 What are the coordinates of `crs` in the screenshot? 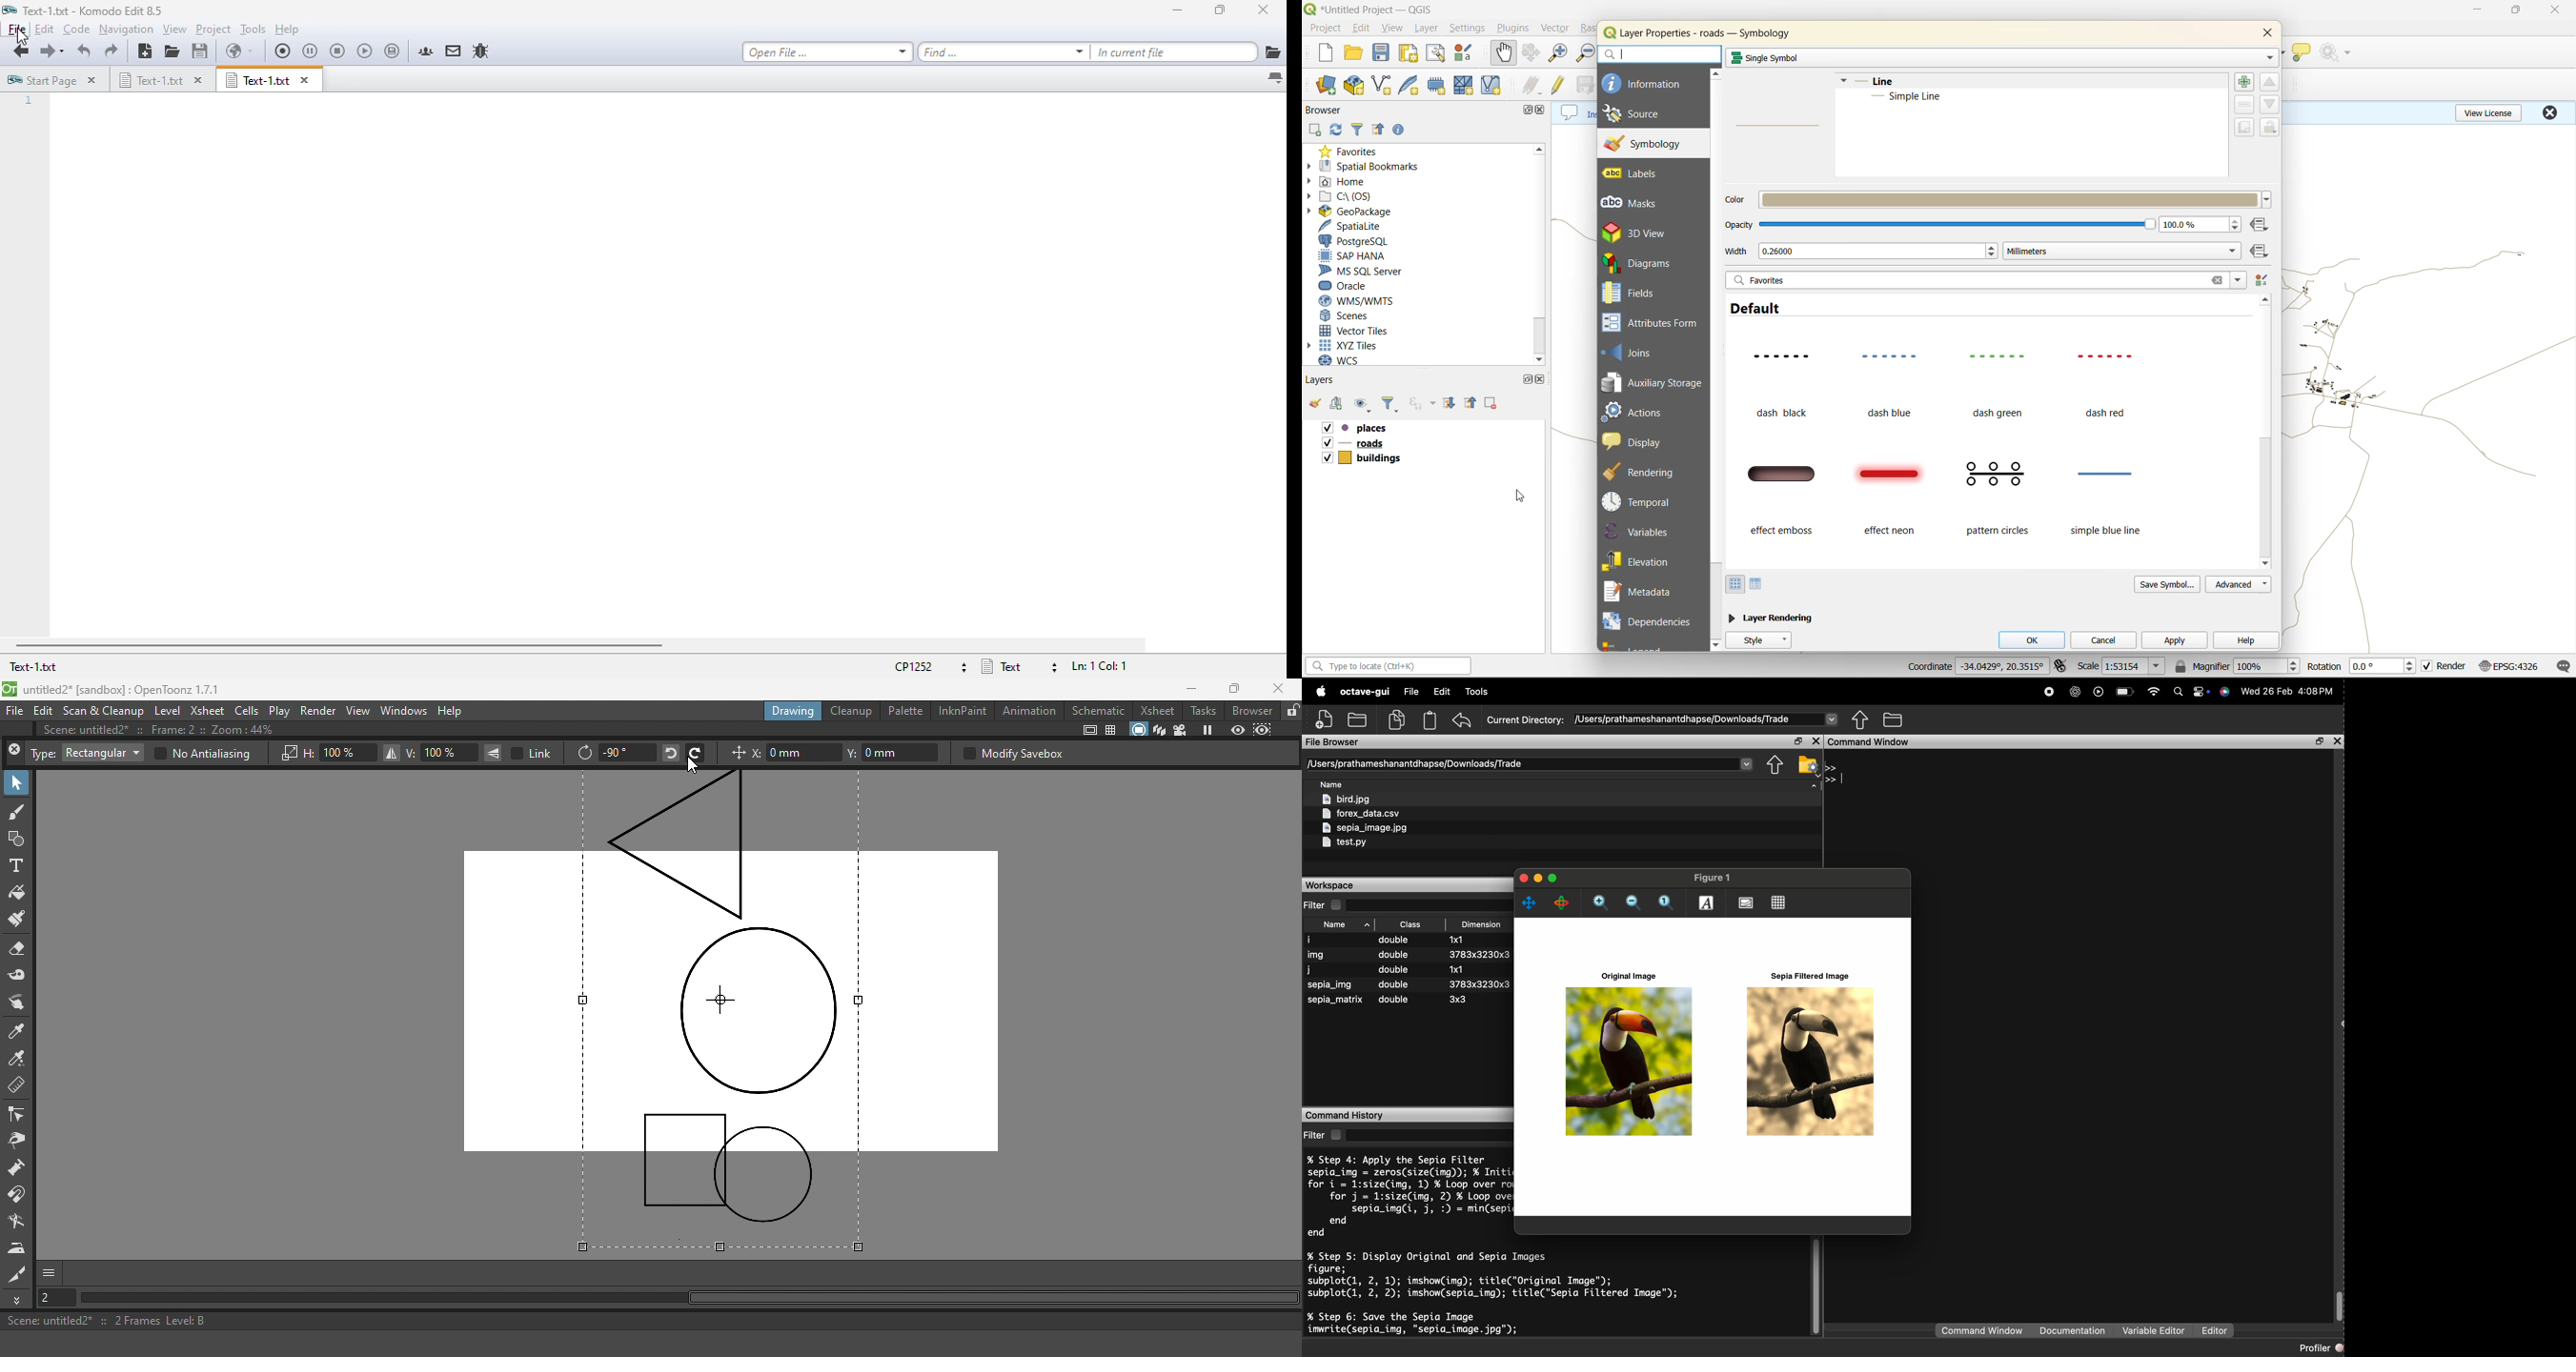 It's located at (2511, 667).